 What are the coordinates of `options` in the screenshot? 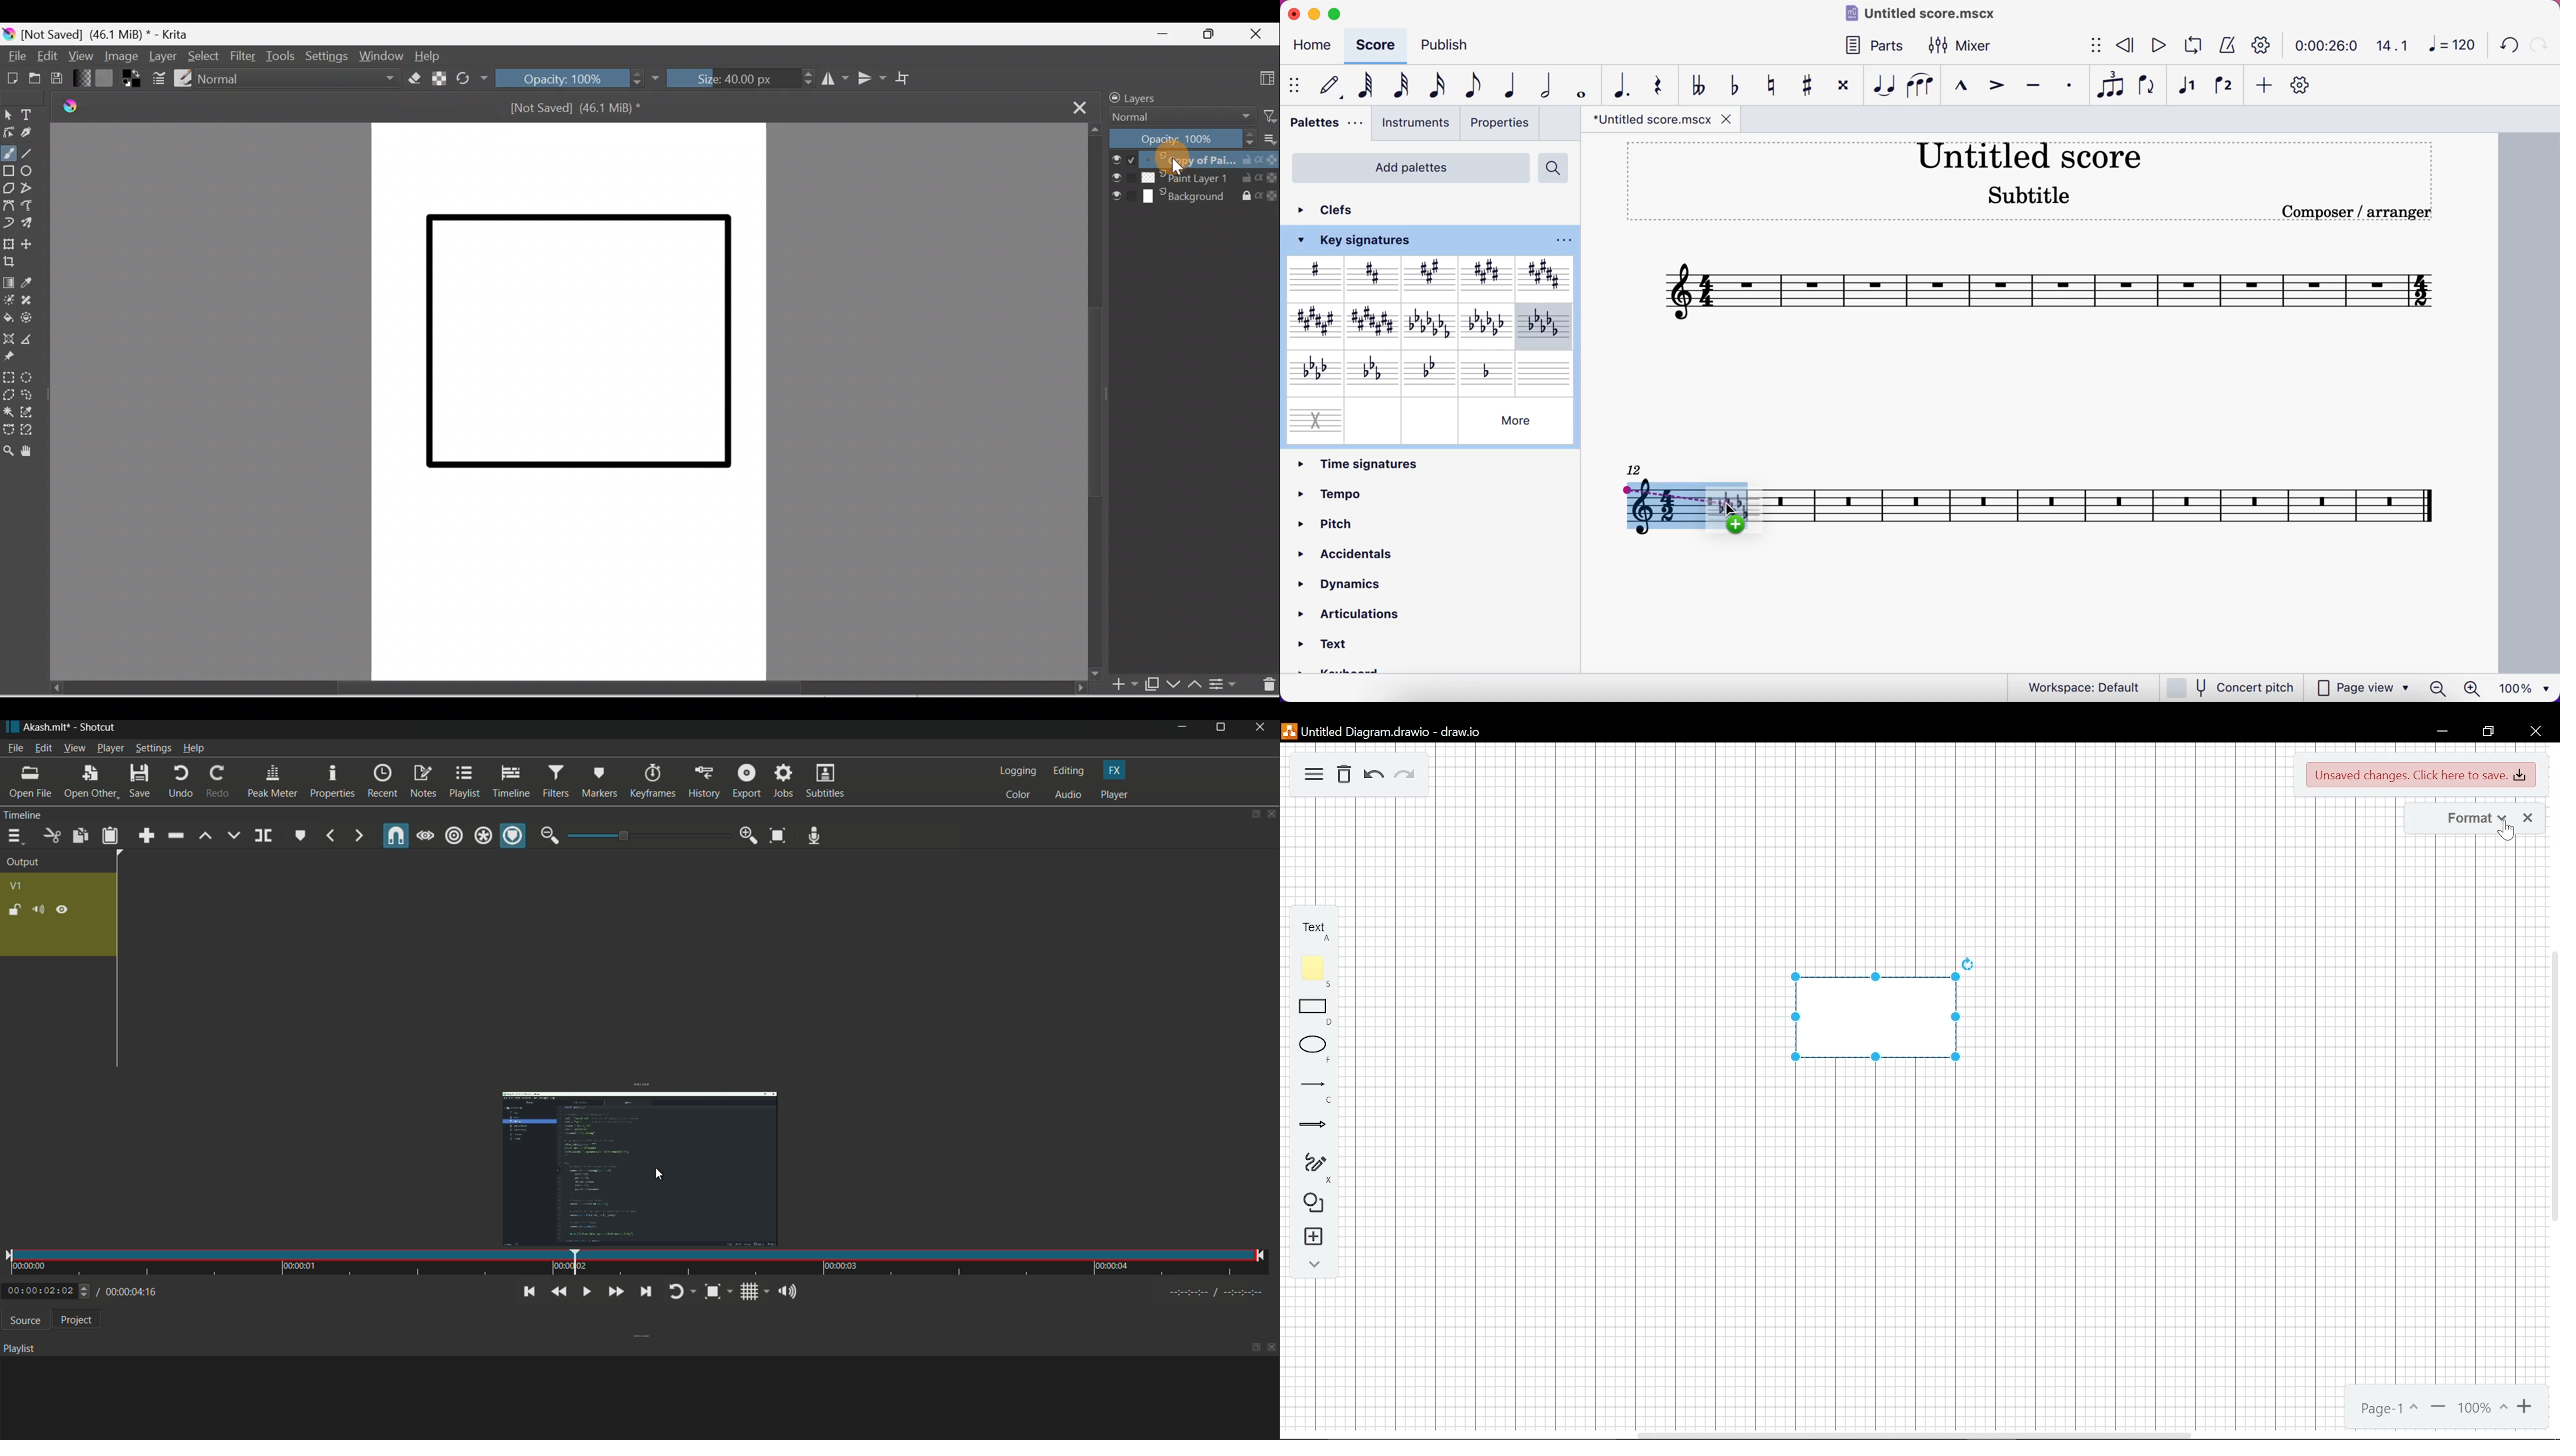 It's located at (1561, 240).